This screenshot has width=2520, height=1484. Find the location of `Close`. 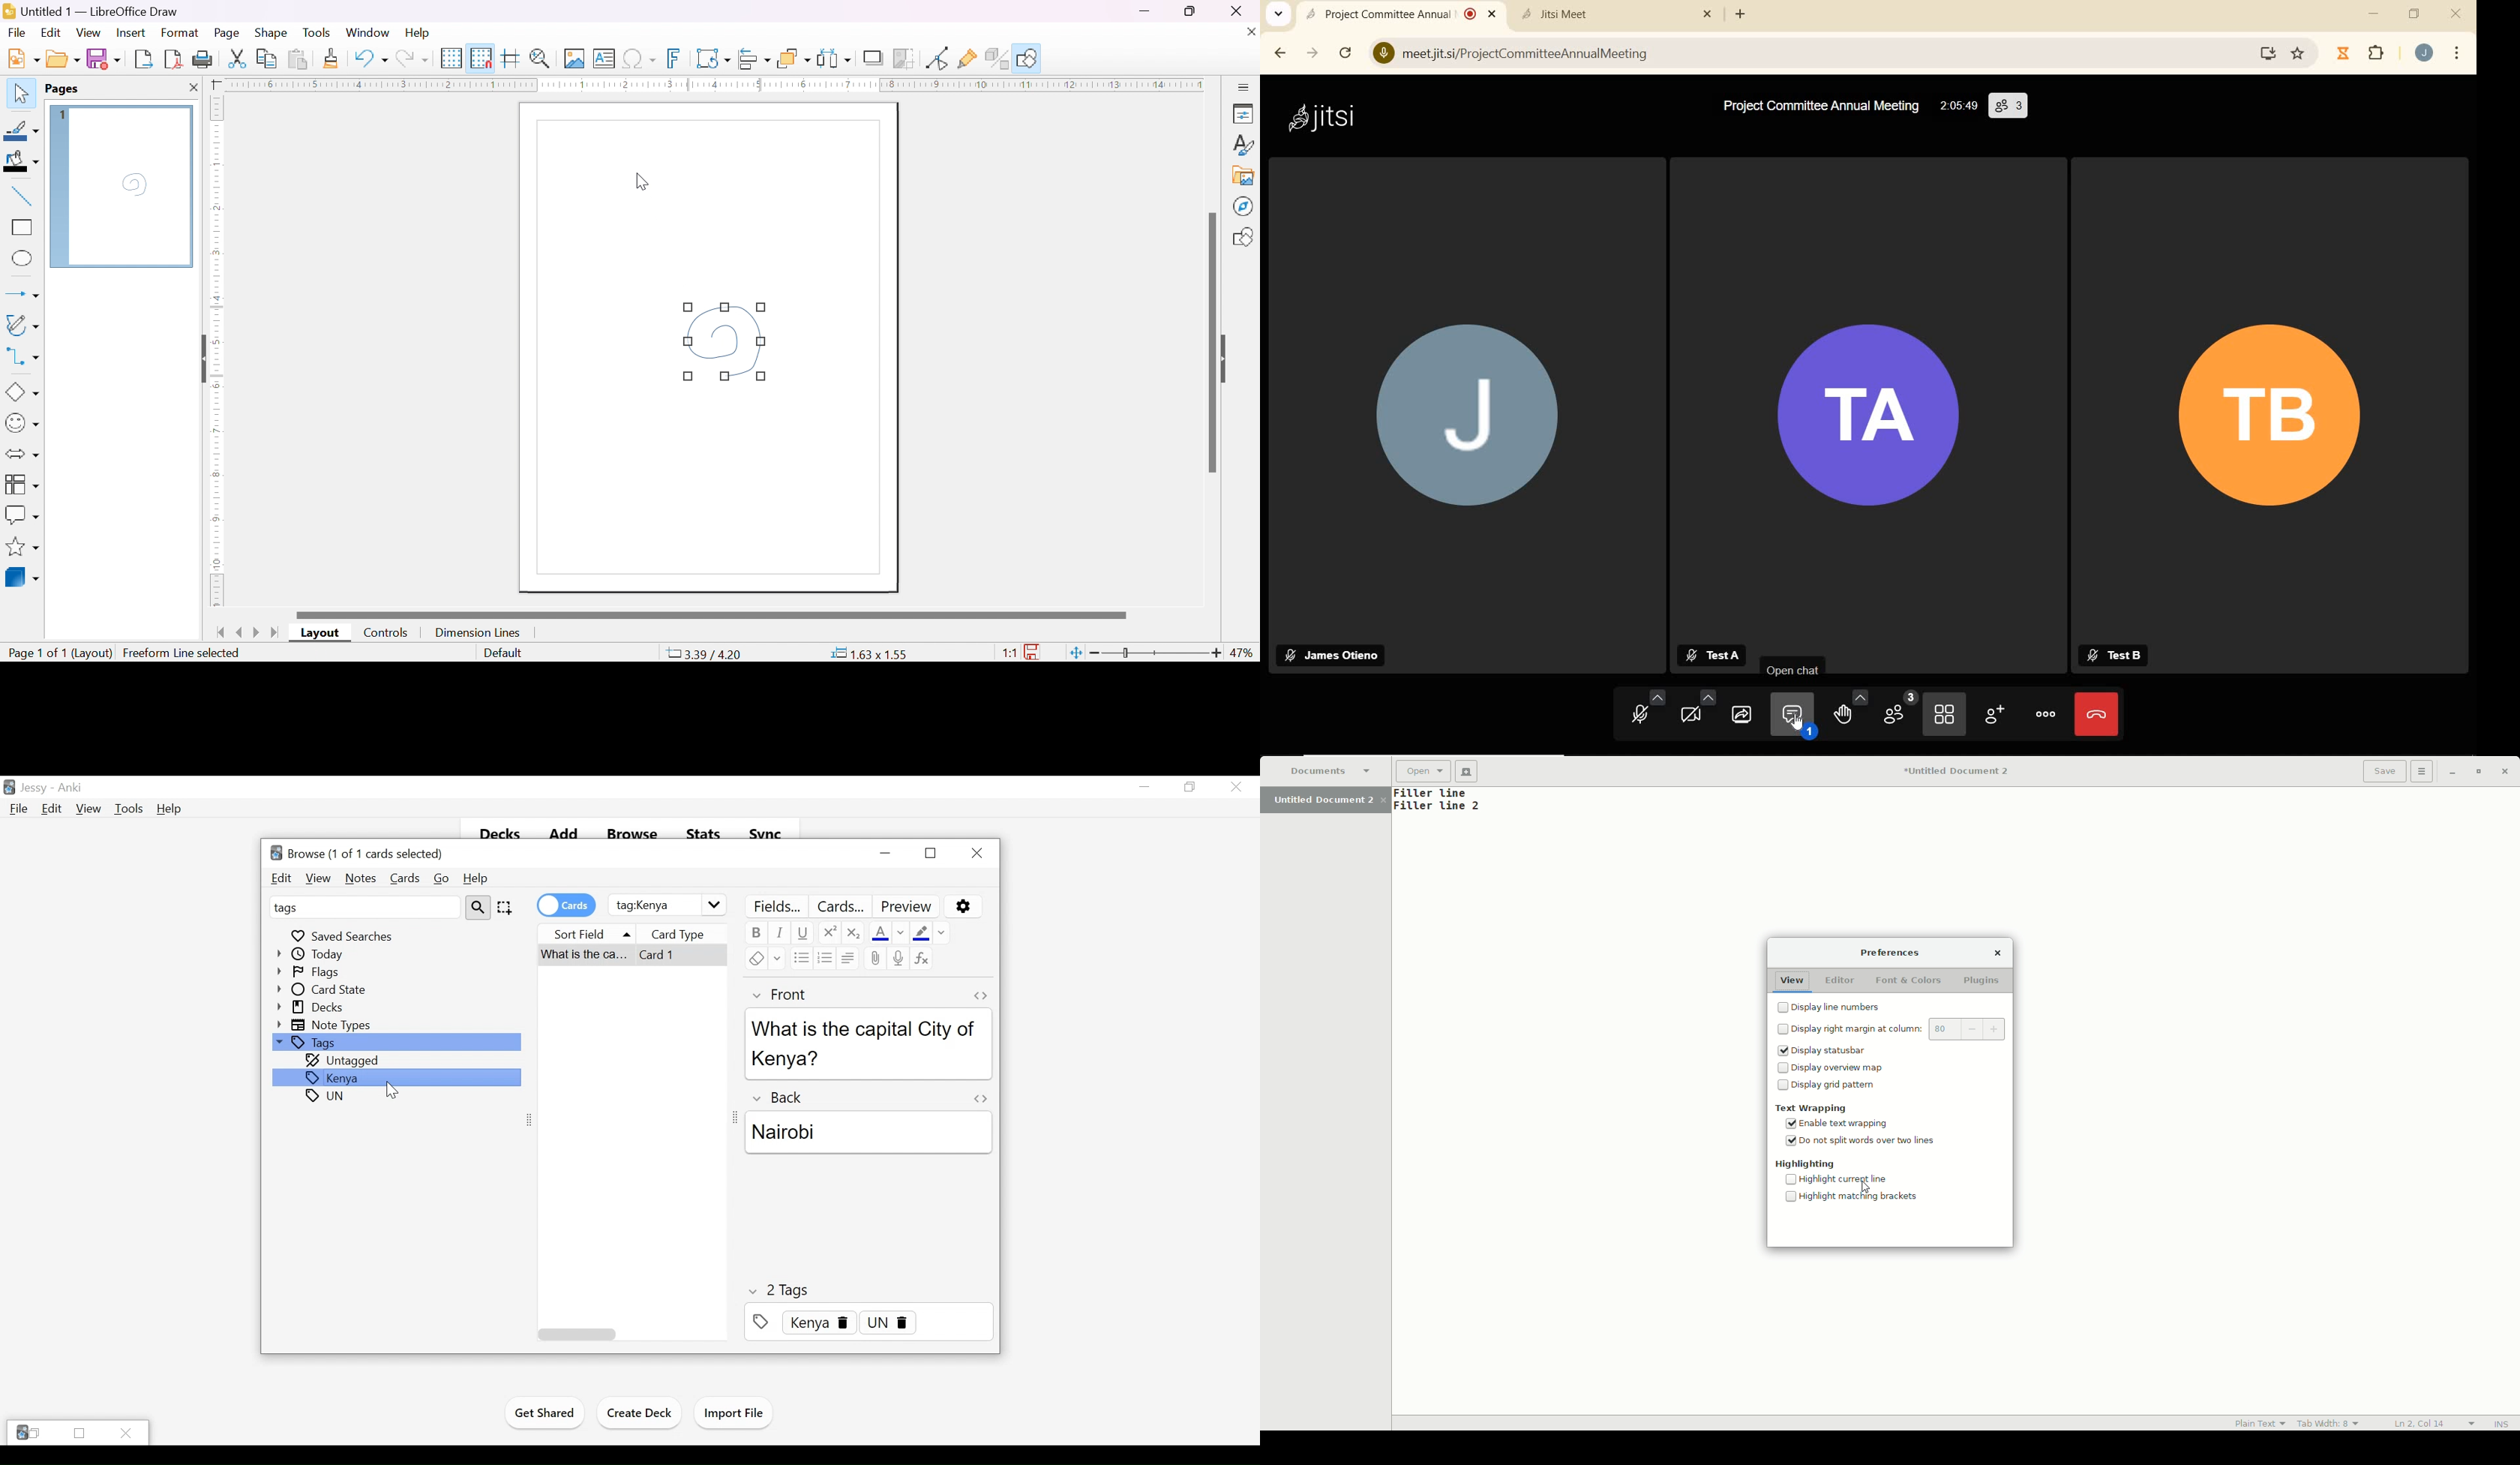

Close is located at coordinates (127, 1432).